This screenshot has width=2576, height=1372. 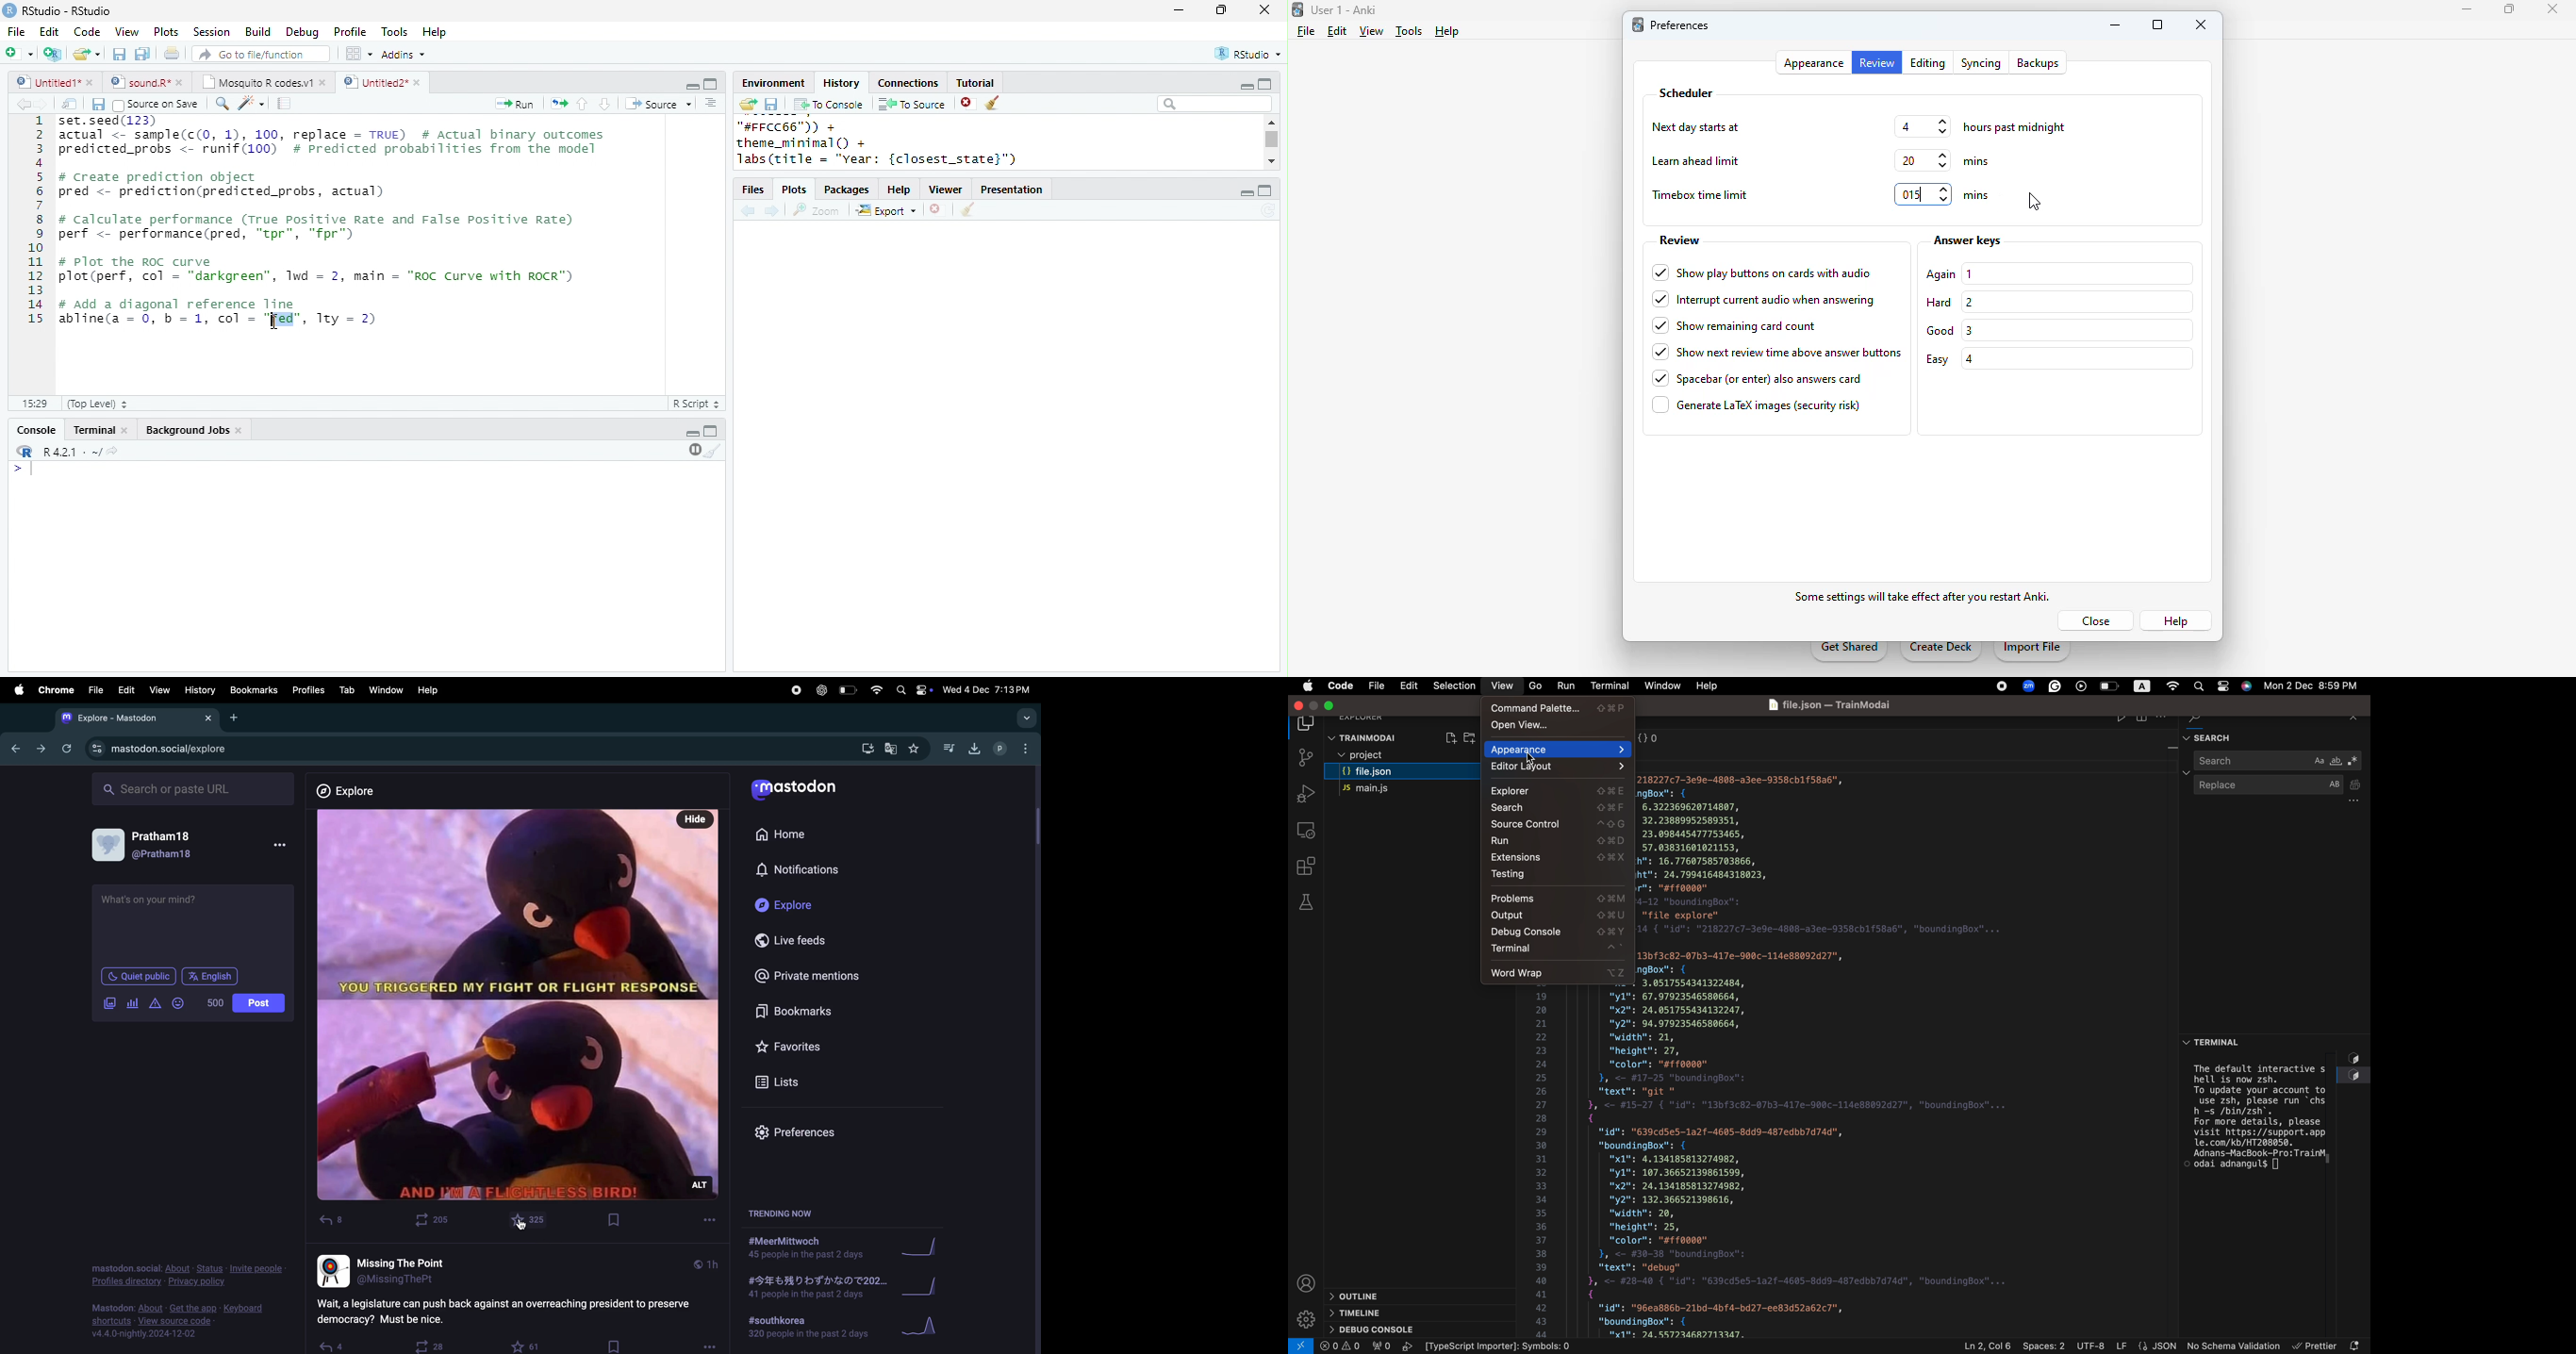 I want to click on search, so click(x=223, y=104).